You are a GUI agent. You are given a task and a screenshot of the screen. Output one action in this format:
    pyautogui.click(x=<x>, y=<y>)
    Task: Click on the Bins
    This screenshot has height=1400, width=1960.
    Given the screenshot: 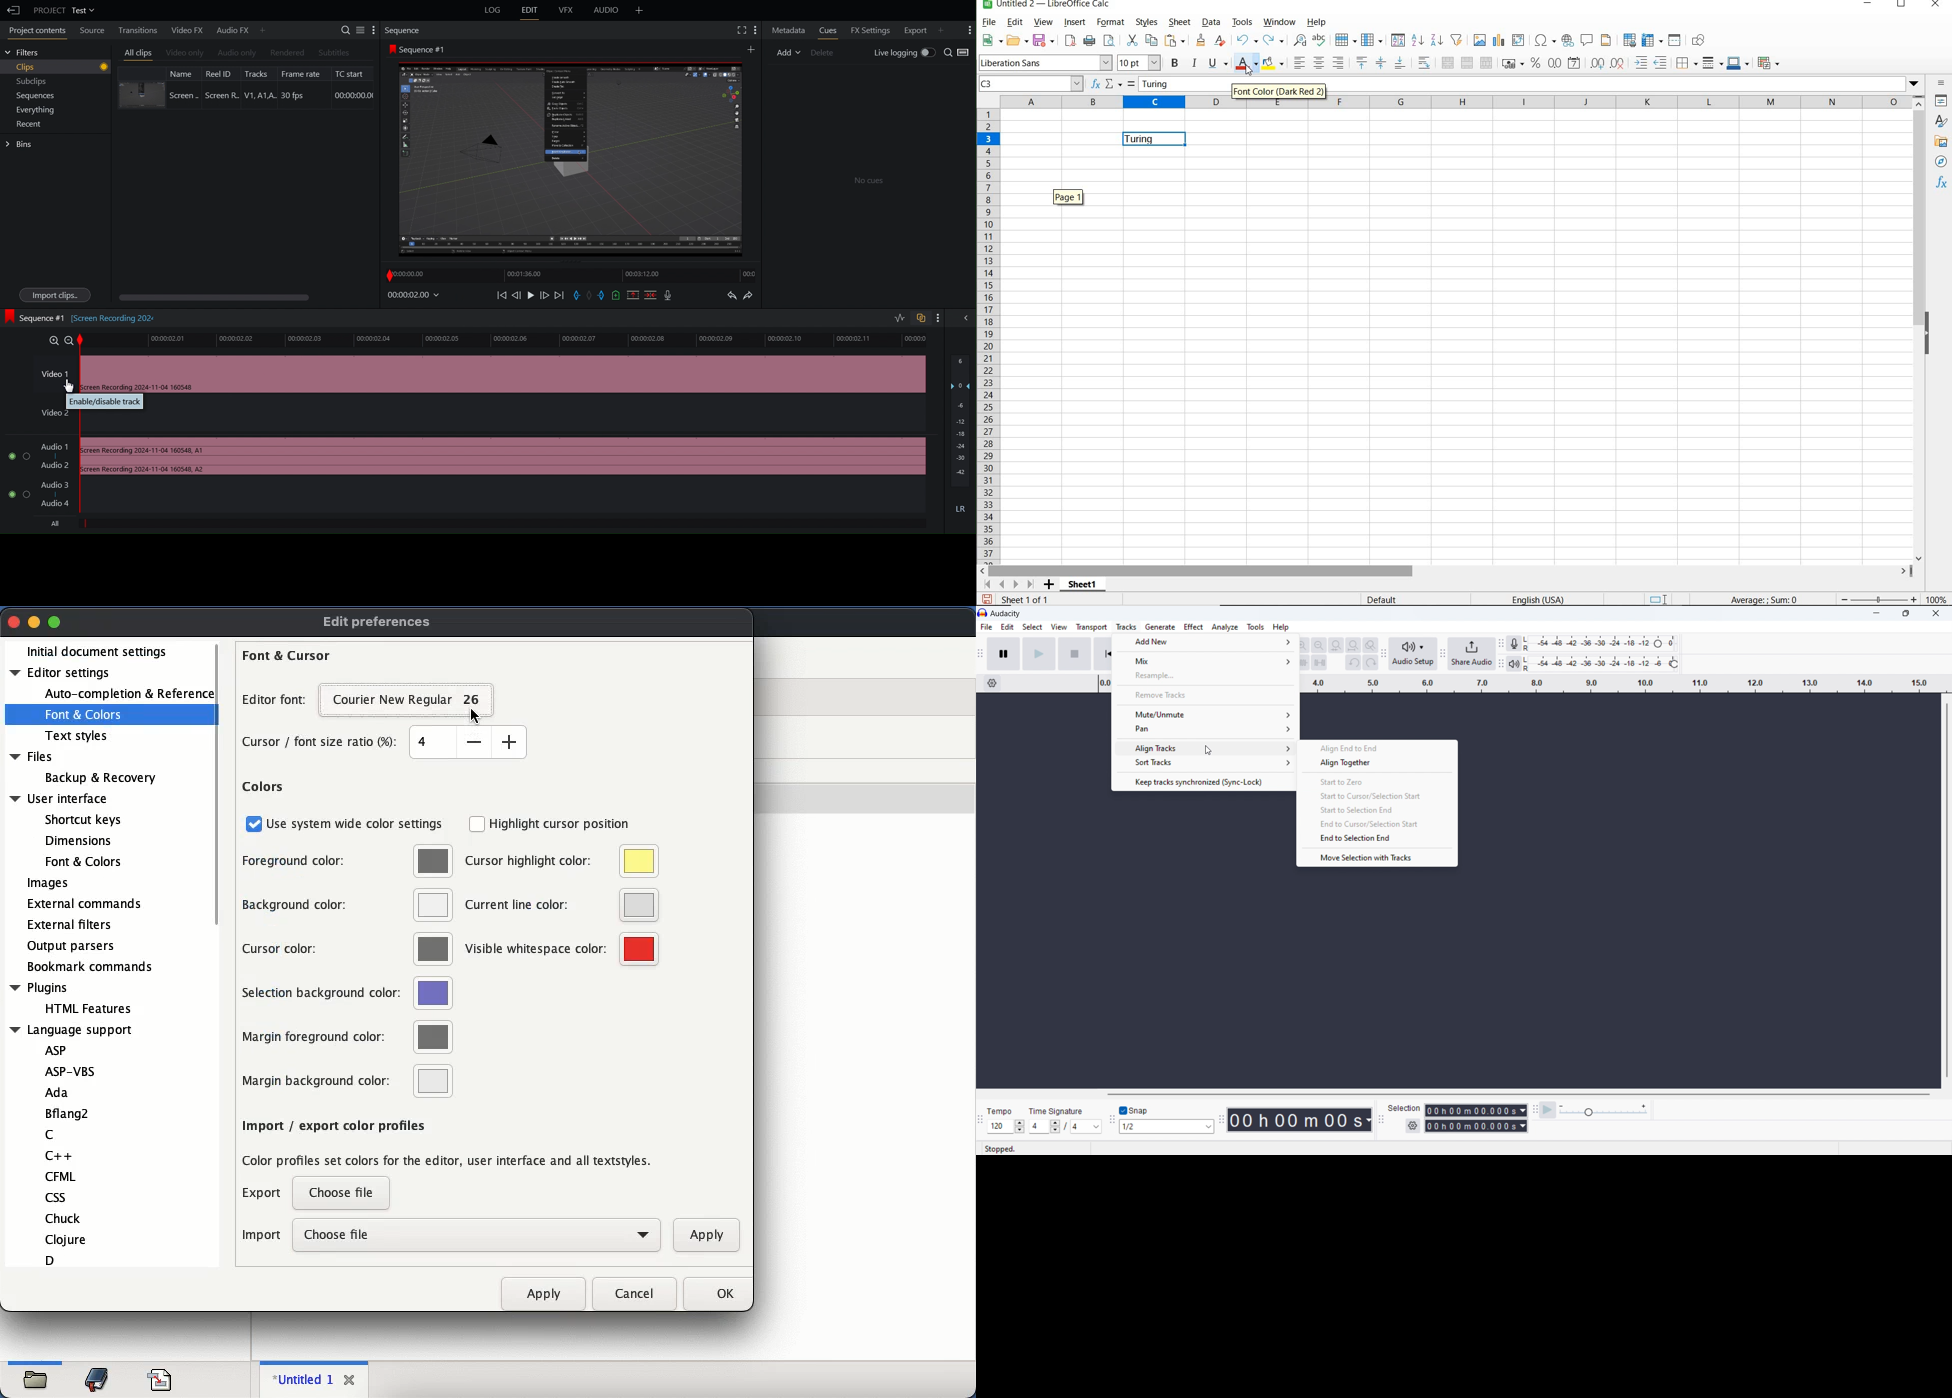 What is the action you would take?
    pyautogui.click(x=19, y=145)
    